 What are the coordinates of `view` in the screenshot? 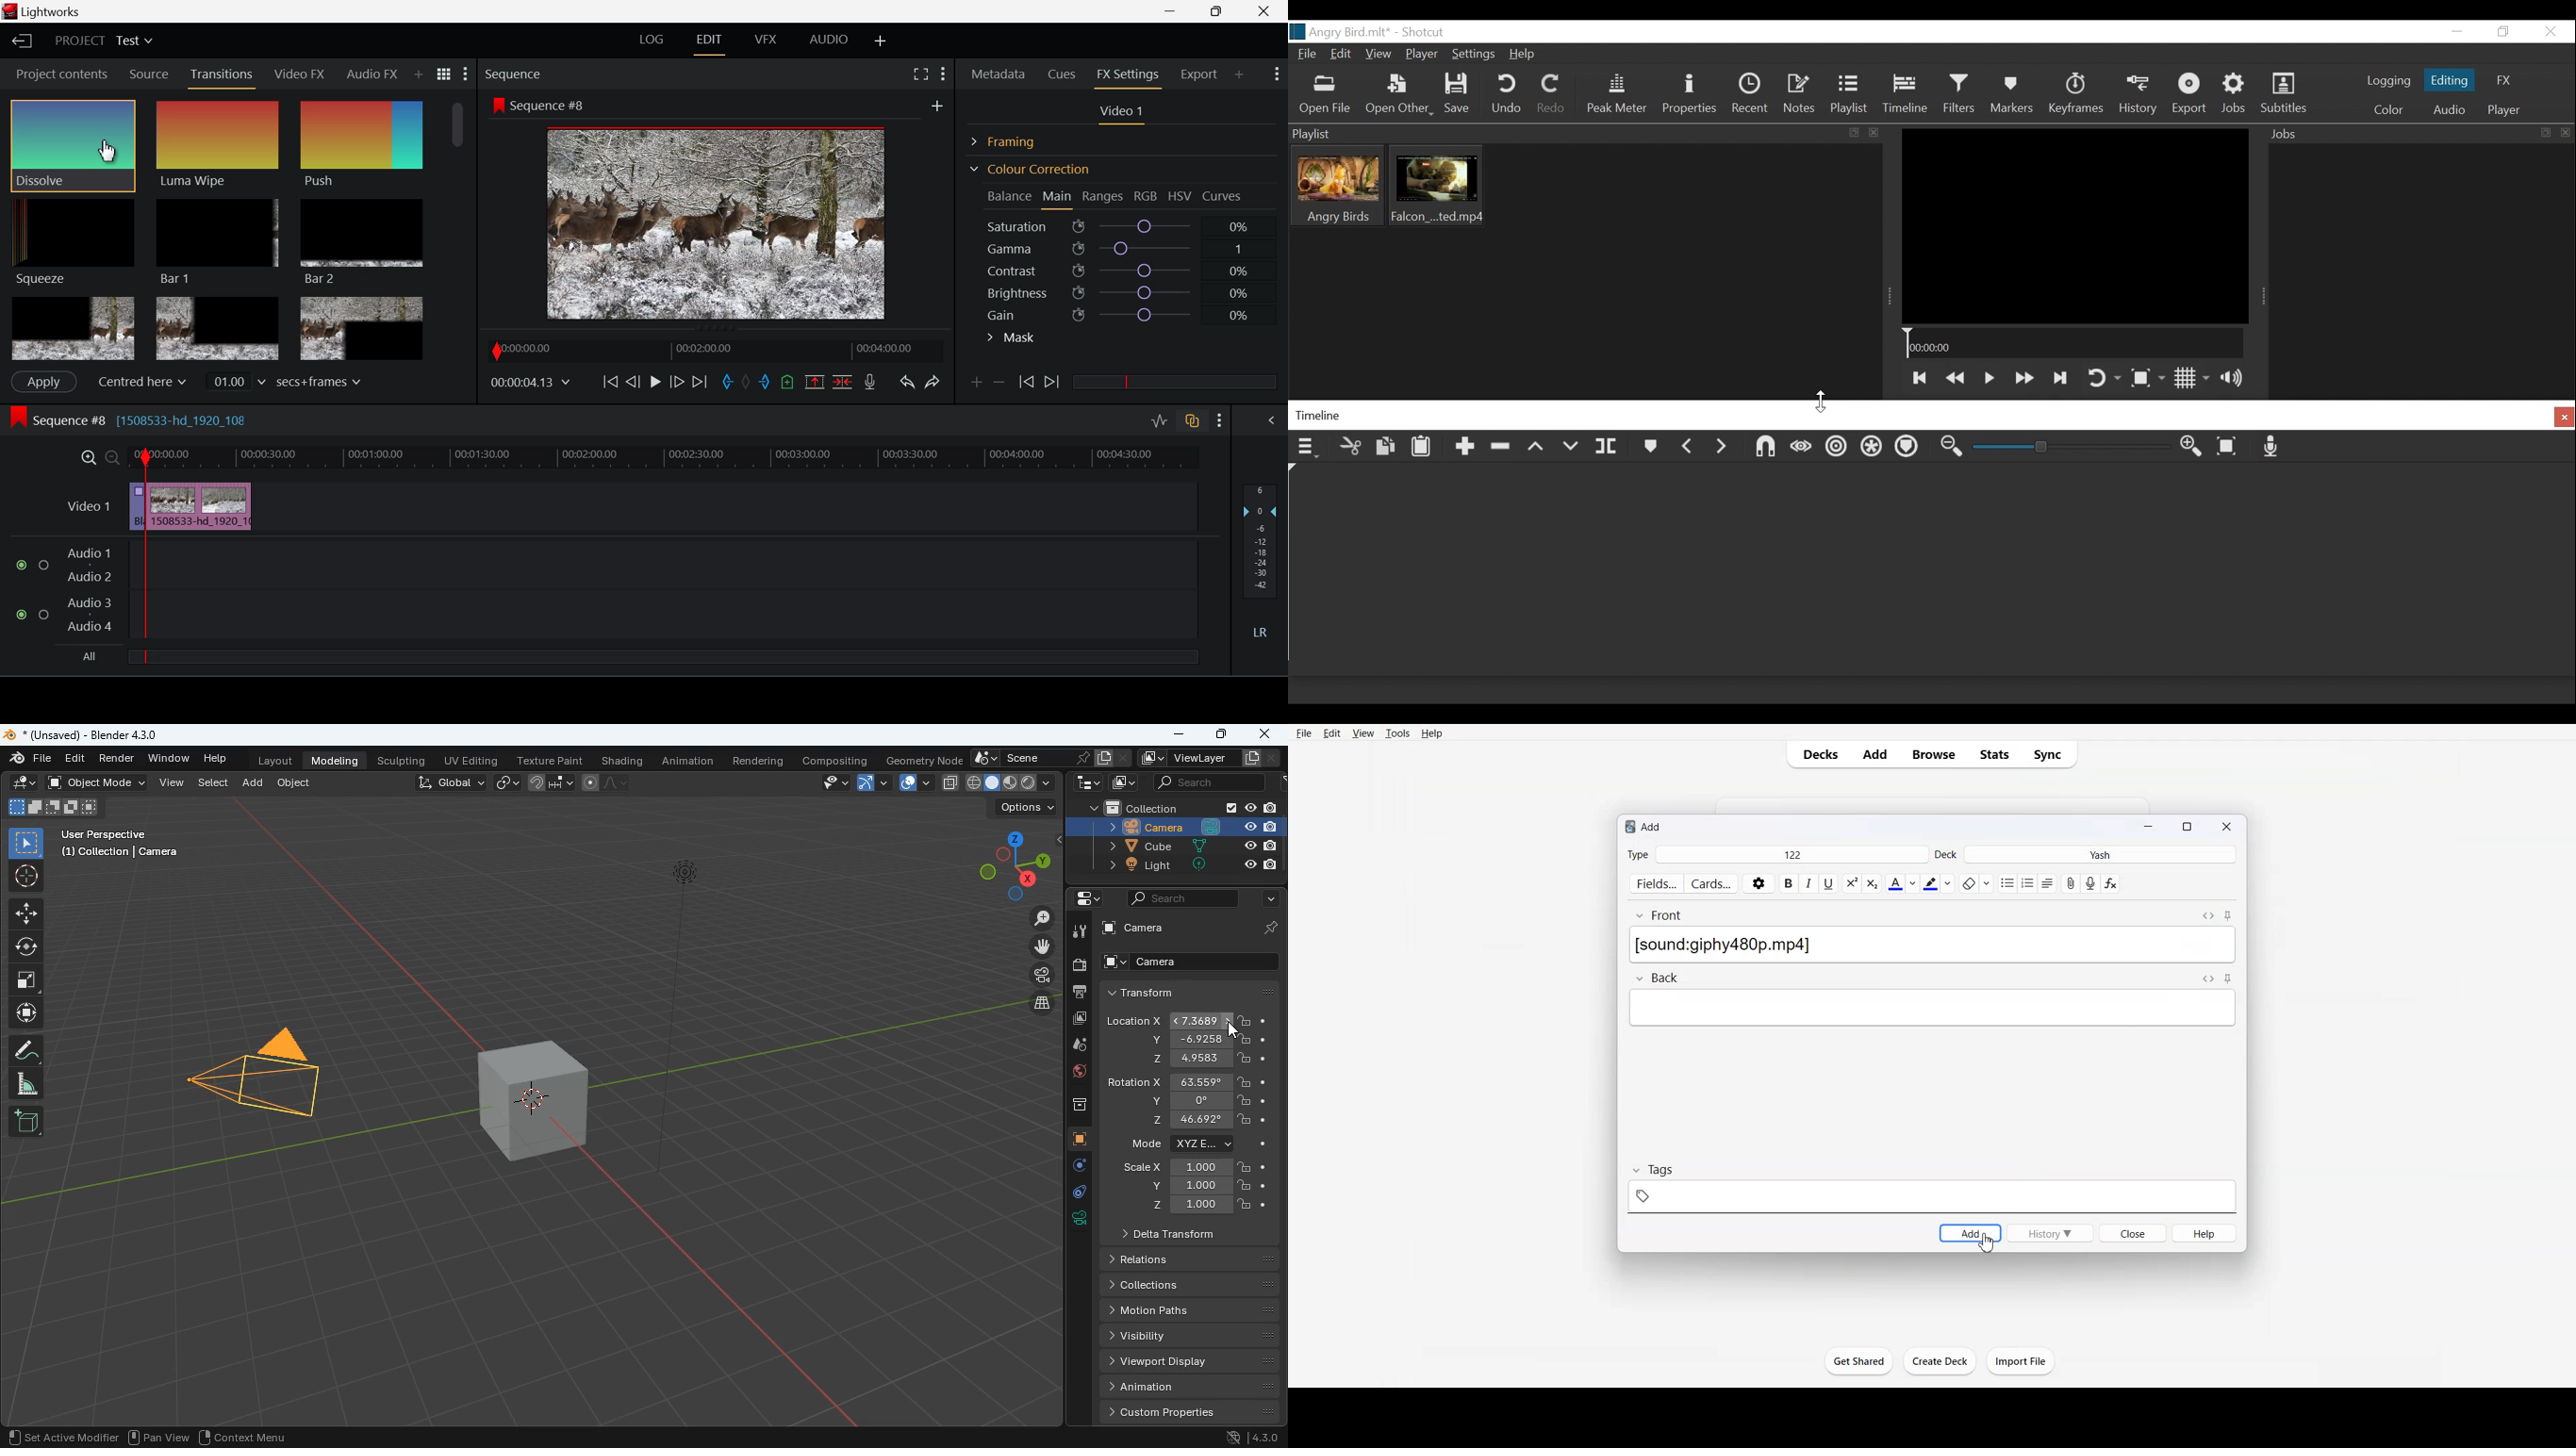 It's located at (827, 783).